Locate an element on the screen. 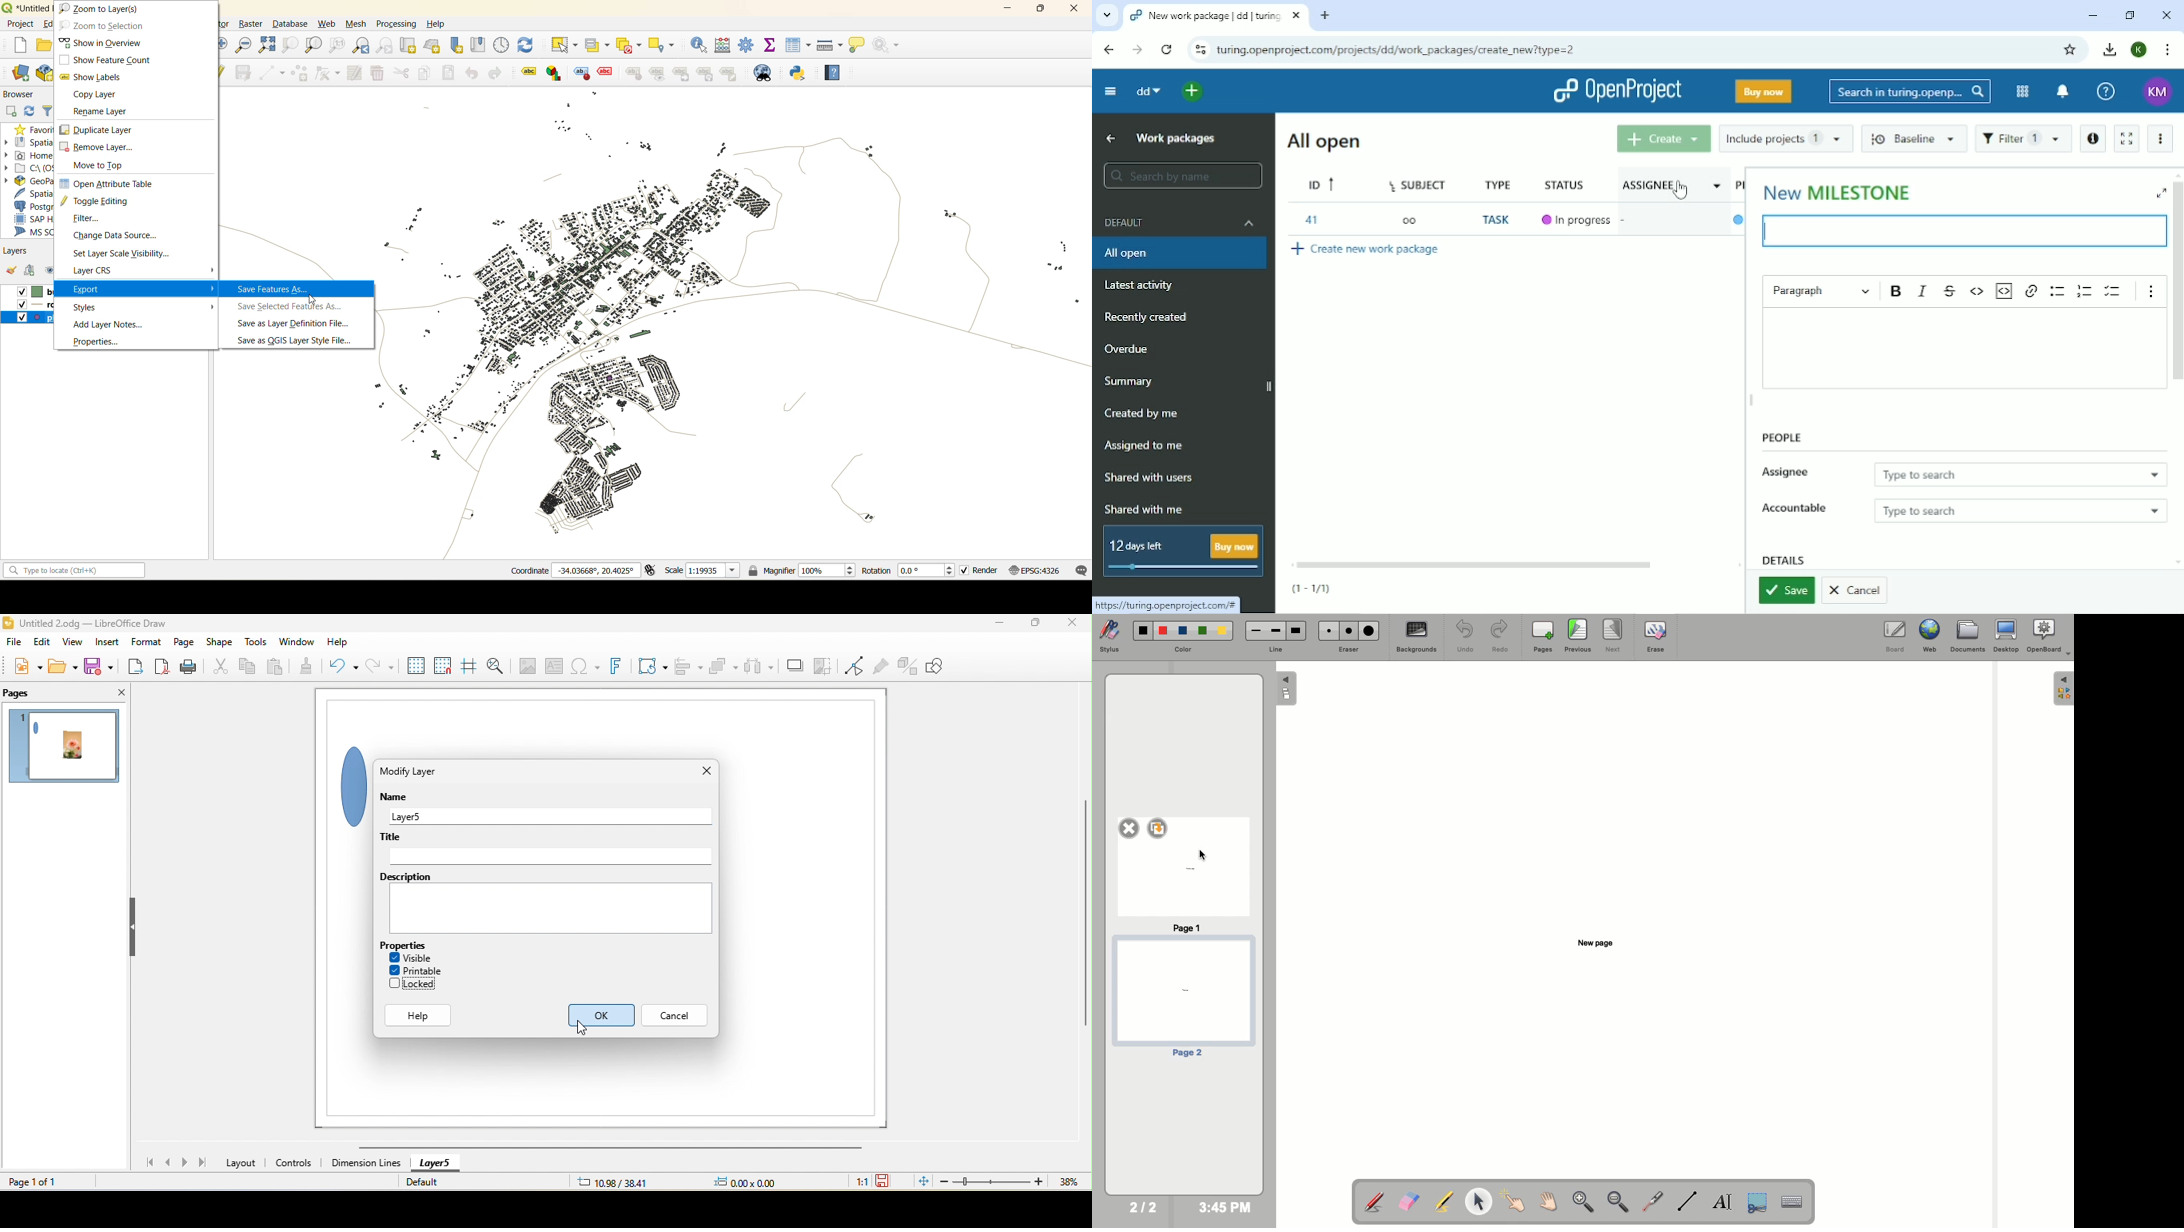 The width and height of the screenshot is (2184, 1232). new spatial bookmark is located at coordinates (460, 46).